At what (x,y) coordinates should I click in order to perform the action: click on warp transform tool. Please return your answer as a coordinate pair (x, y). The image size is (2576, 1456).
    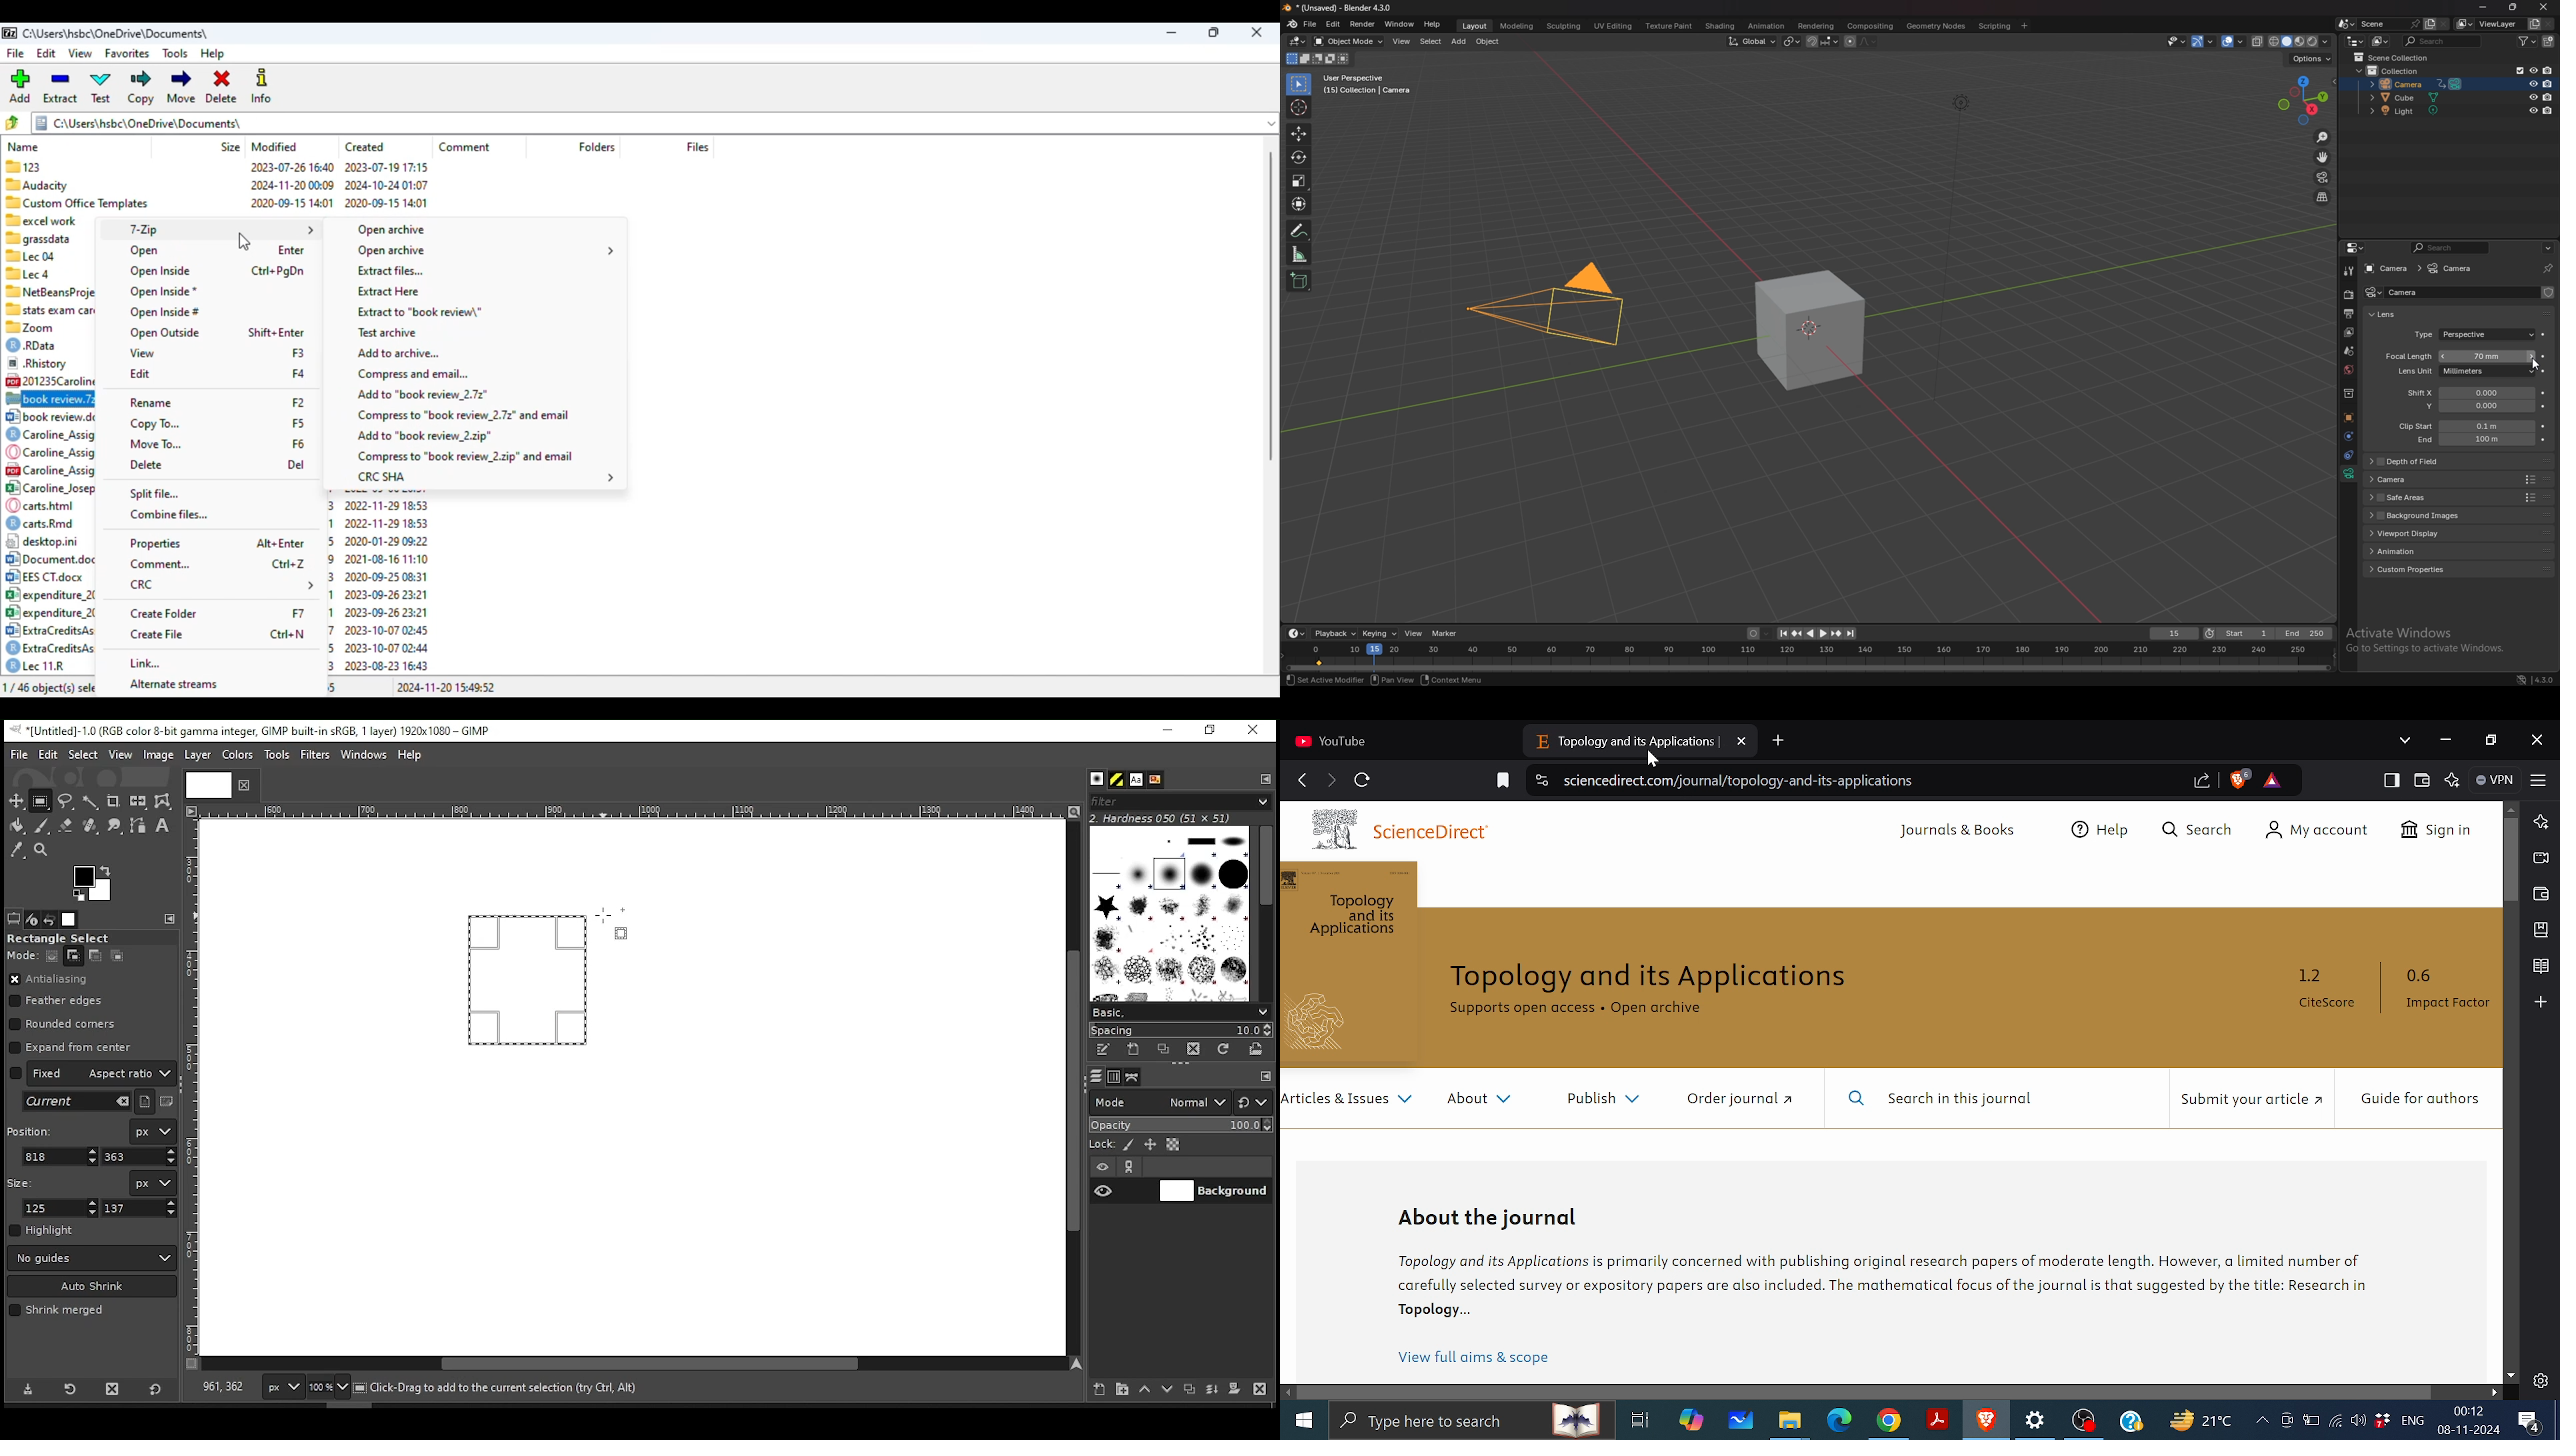
    Looking at the image, I should click on (162, 802).